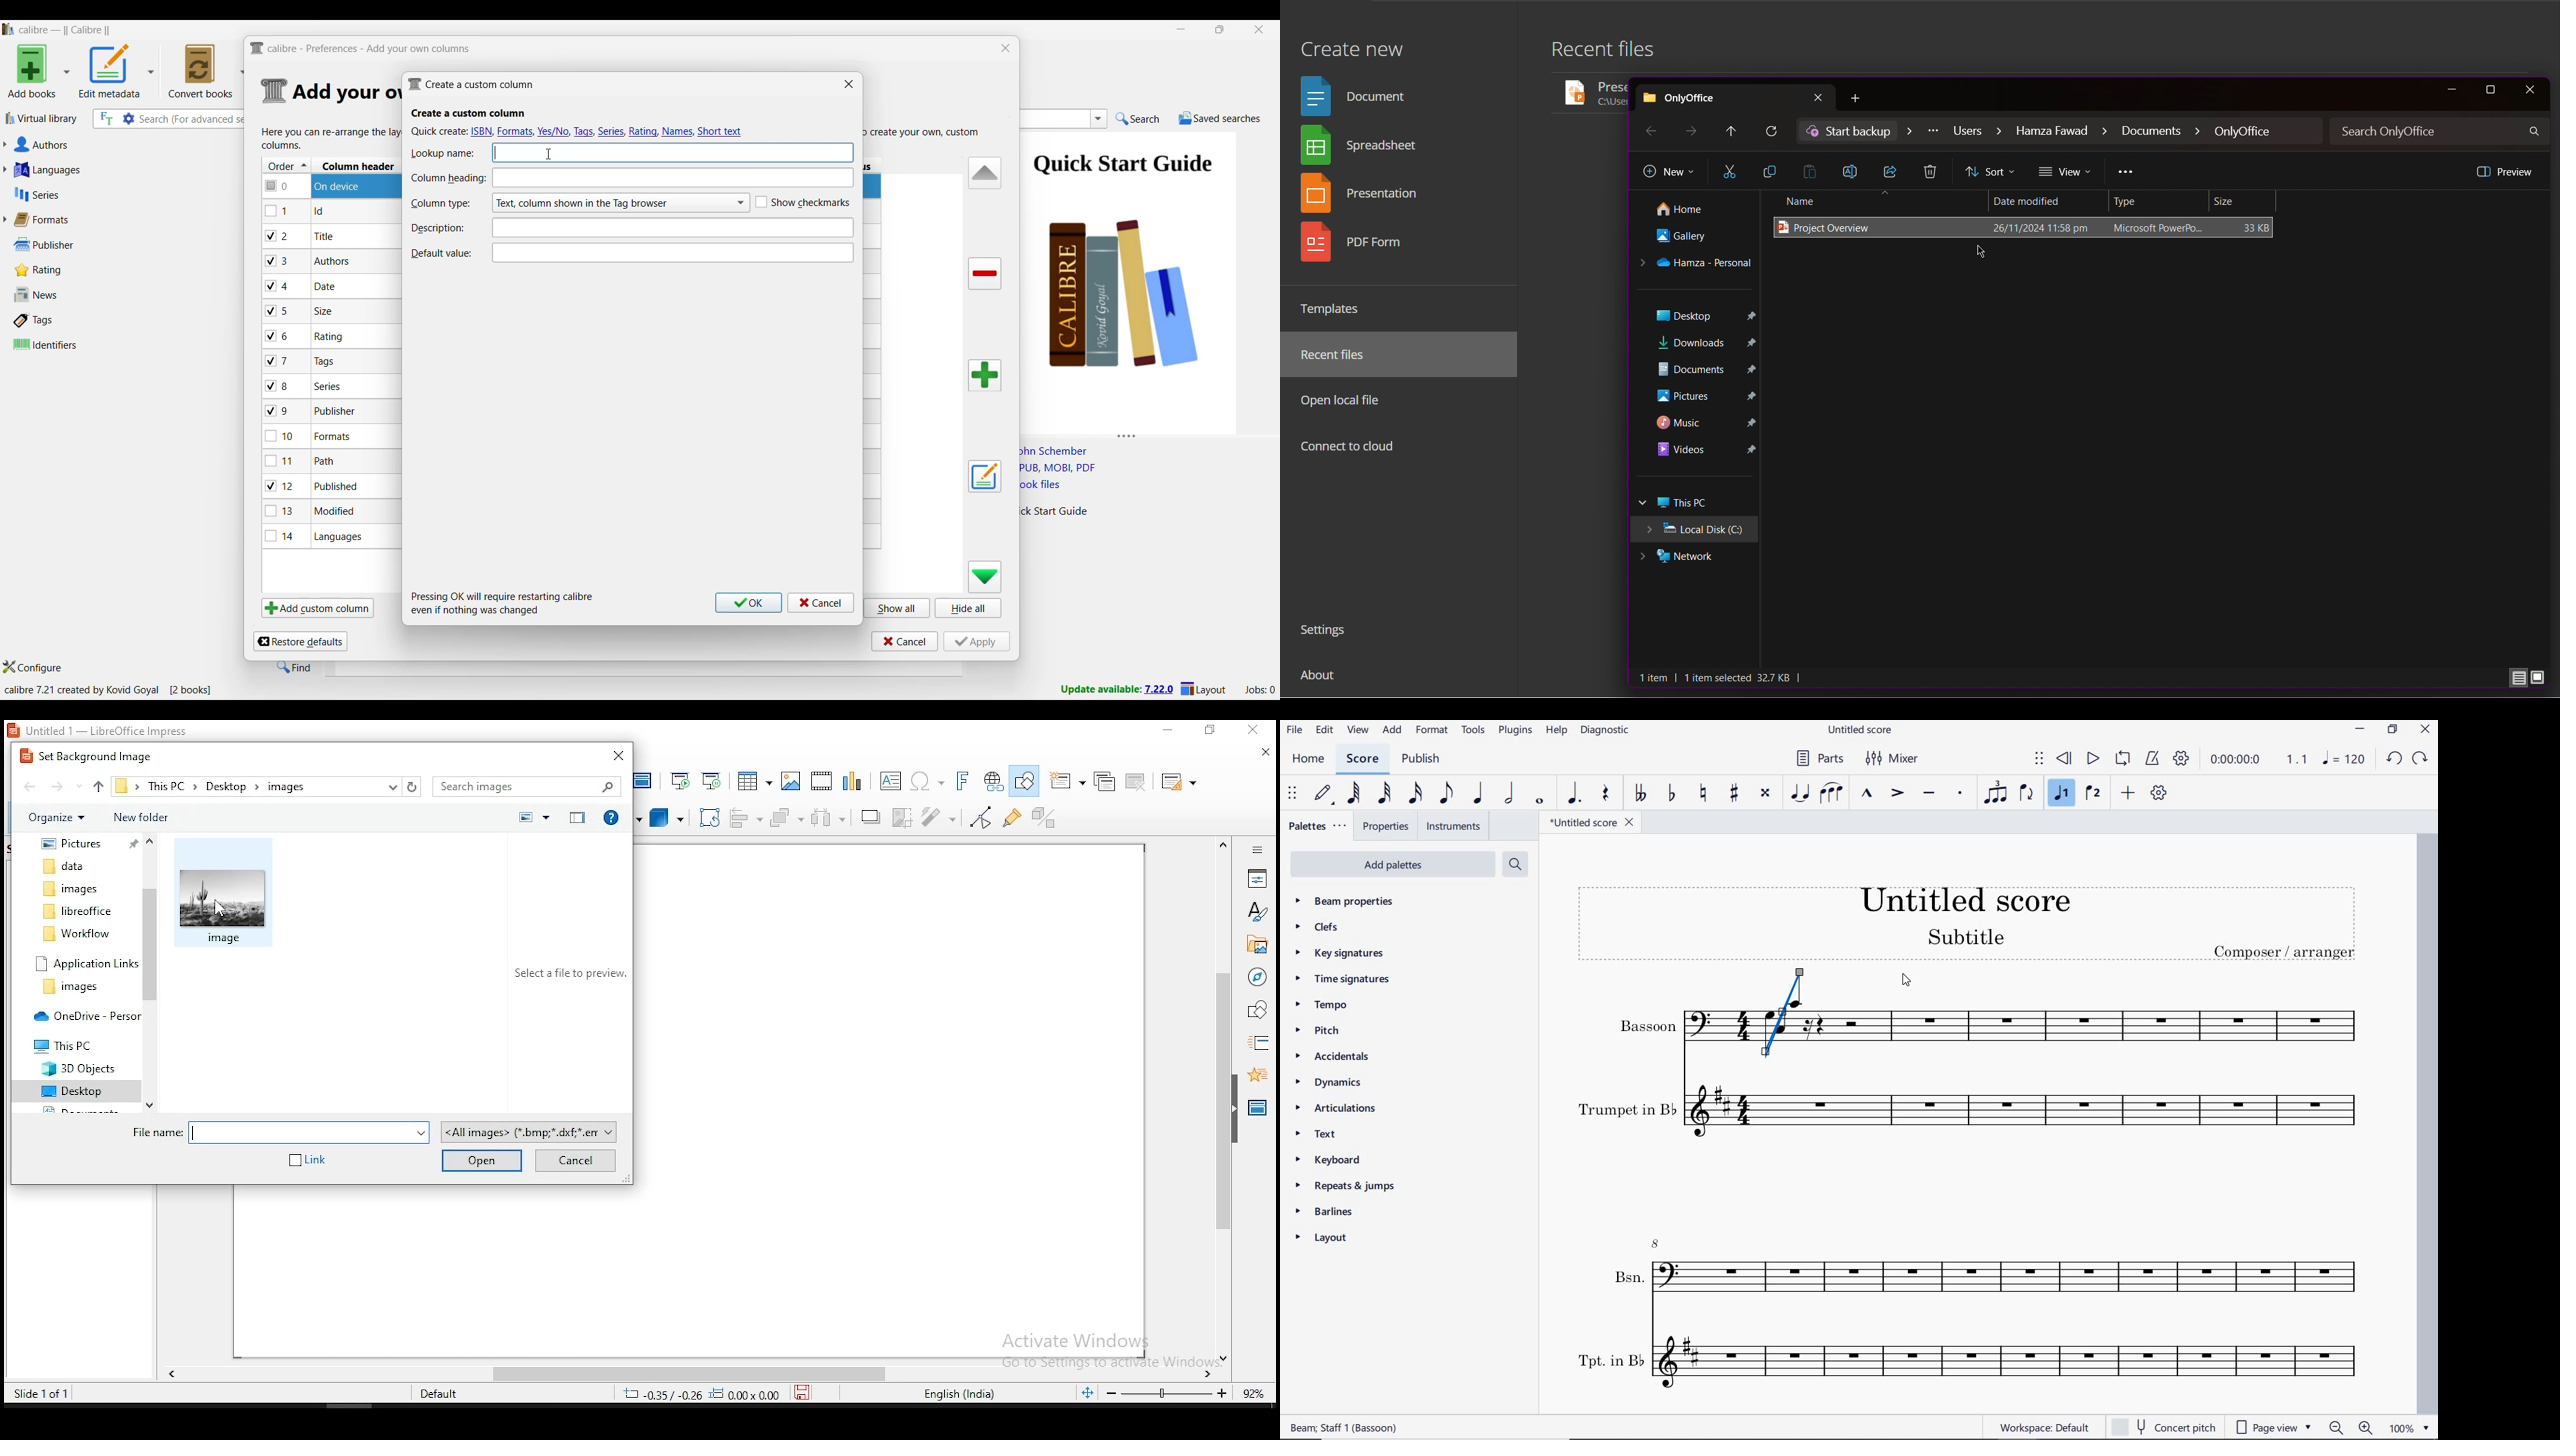  What do you see at coordinates (1367, 196) in the screenshot?
I see `Presentation` at bounding box center [1367, 196].